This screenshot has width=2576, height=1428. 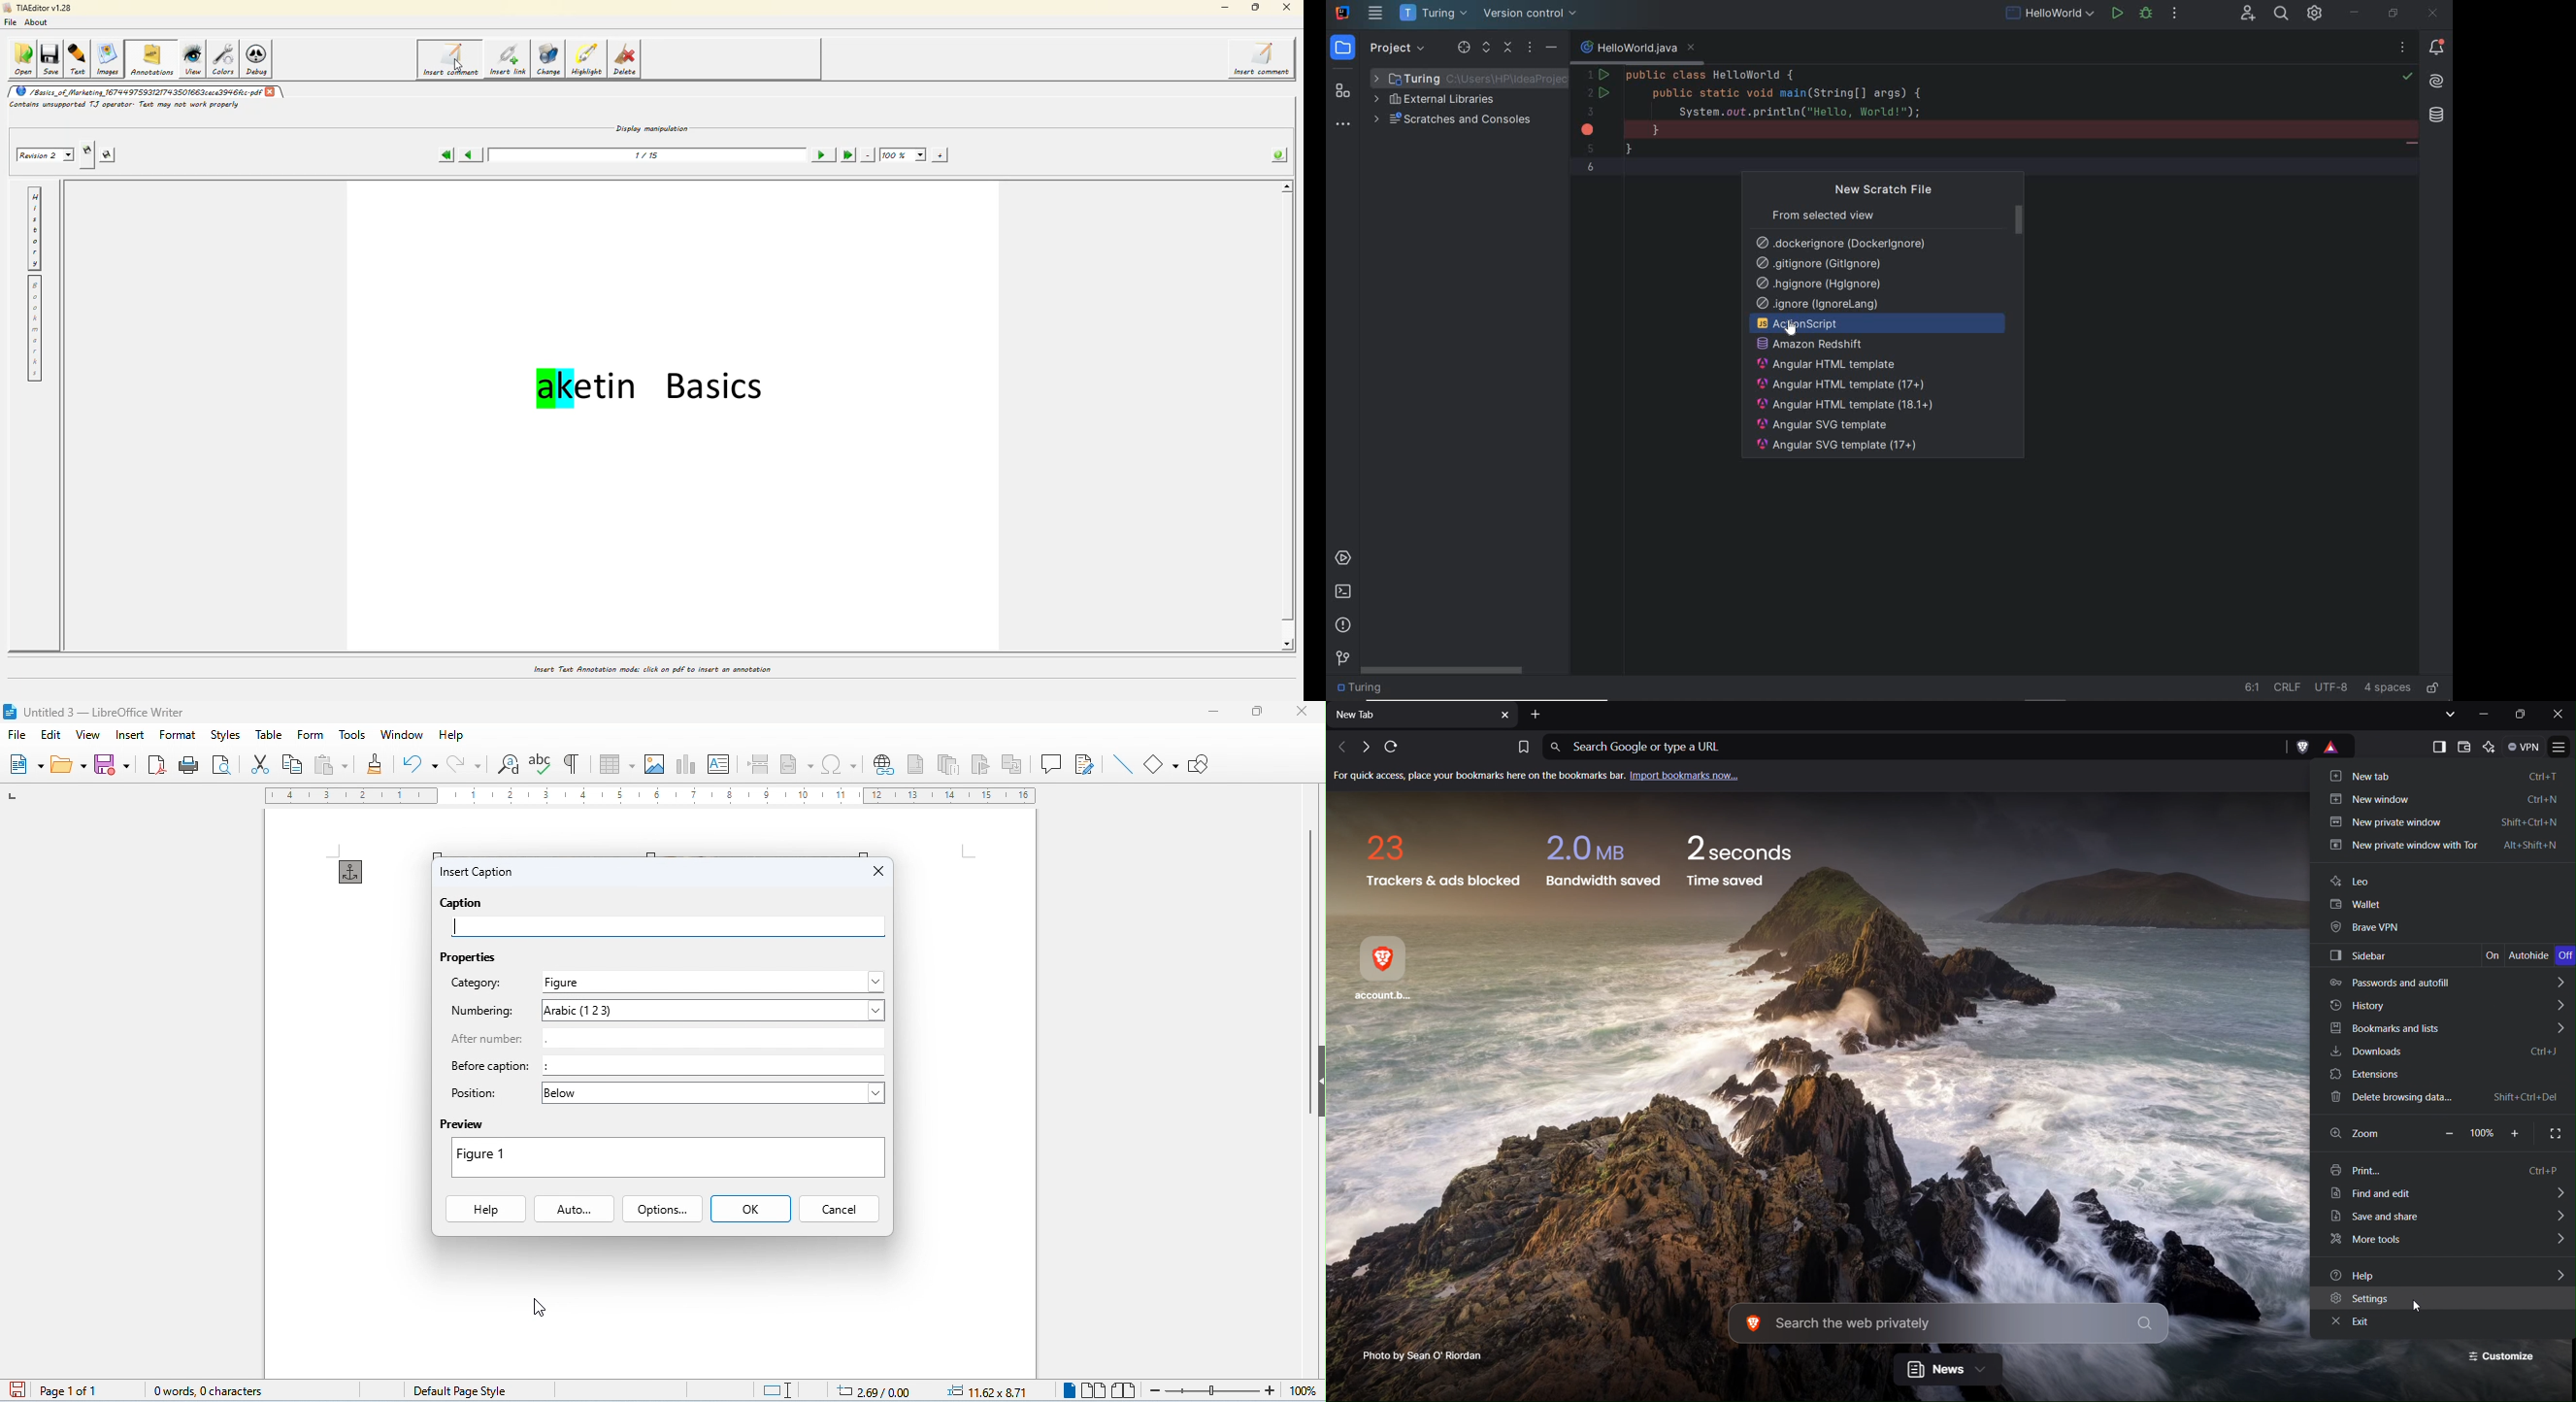 What do you see at coordinates (1201, 764) in the screenshot?
I see `show draw functions` at bounding box center [1201, 764].